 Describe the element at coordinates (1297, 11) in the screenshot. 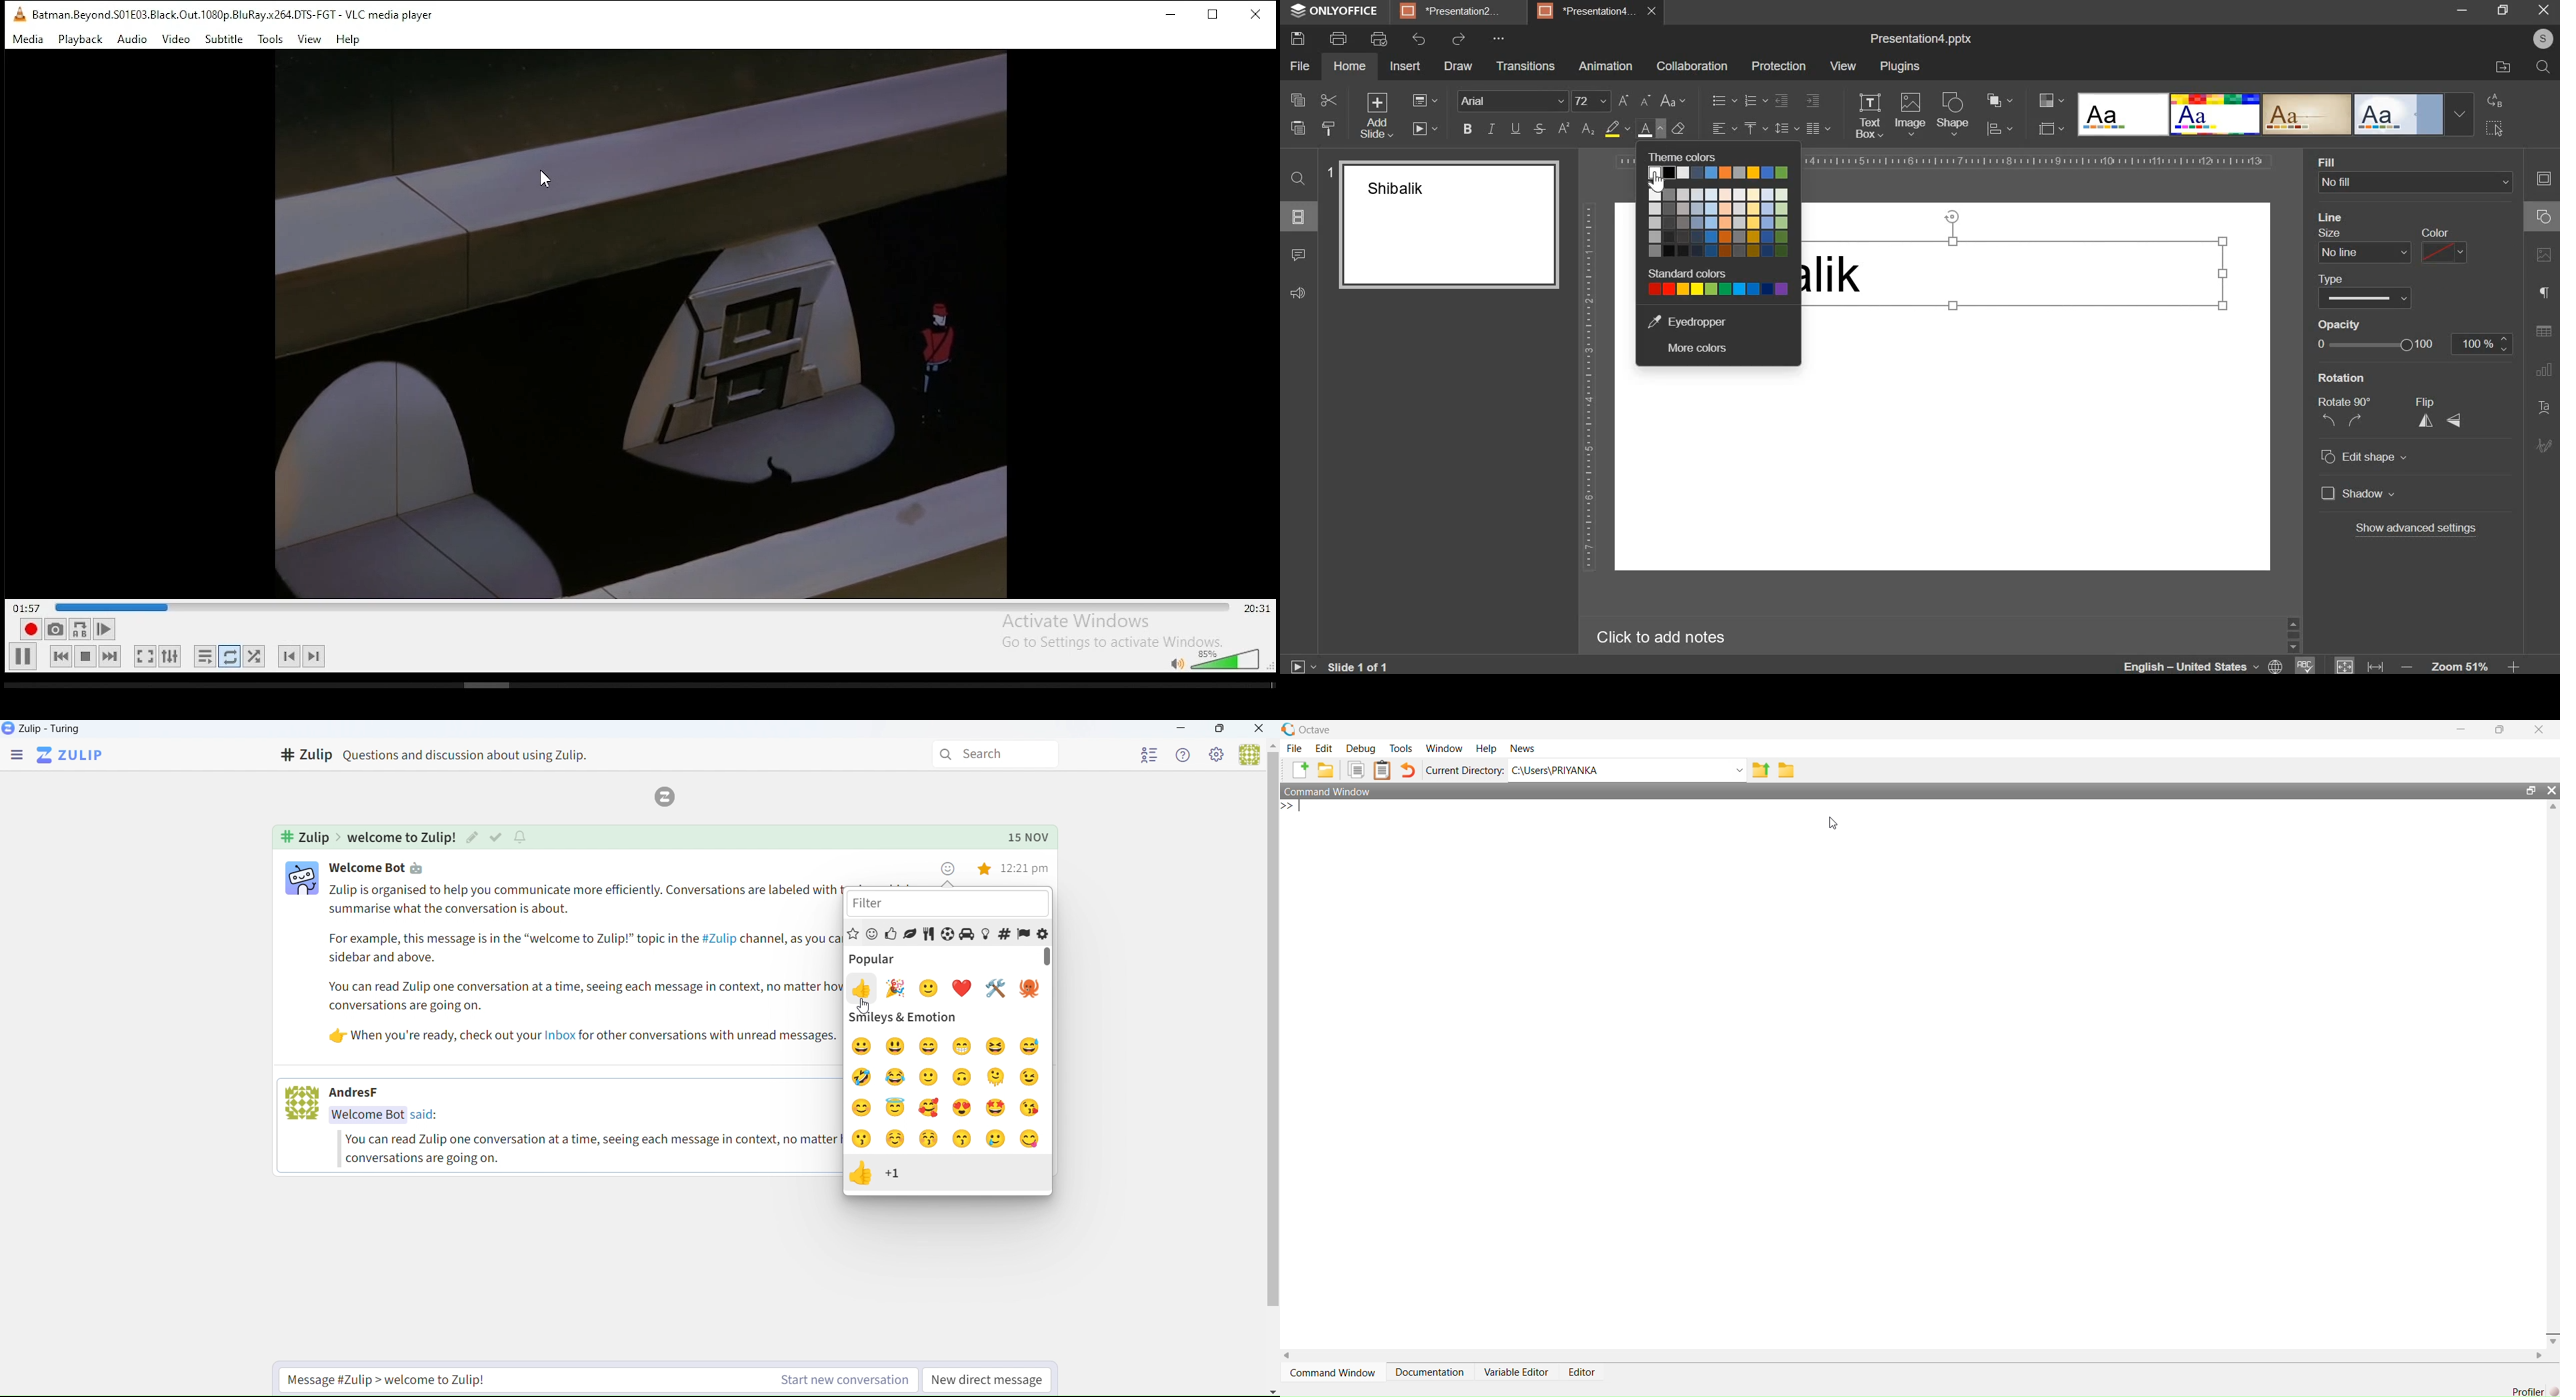

I see `onlyoffice logo` at that location.